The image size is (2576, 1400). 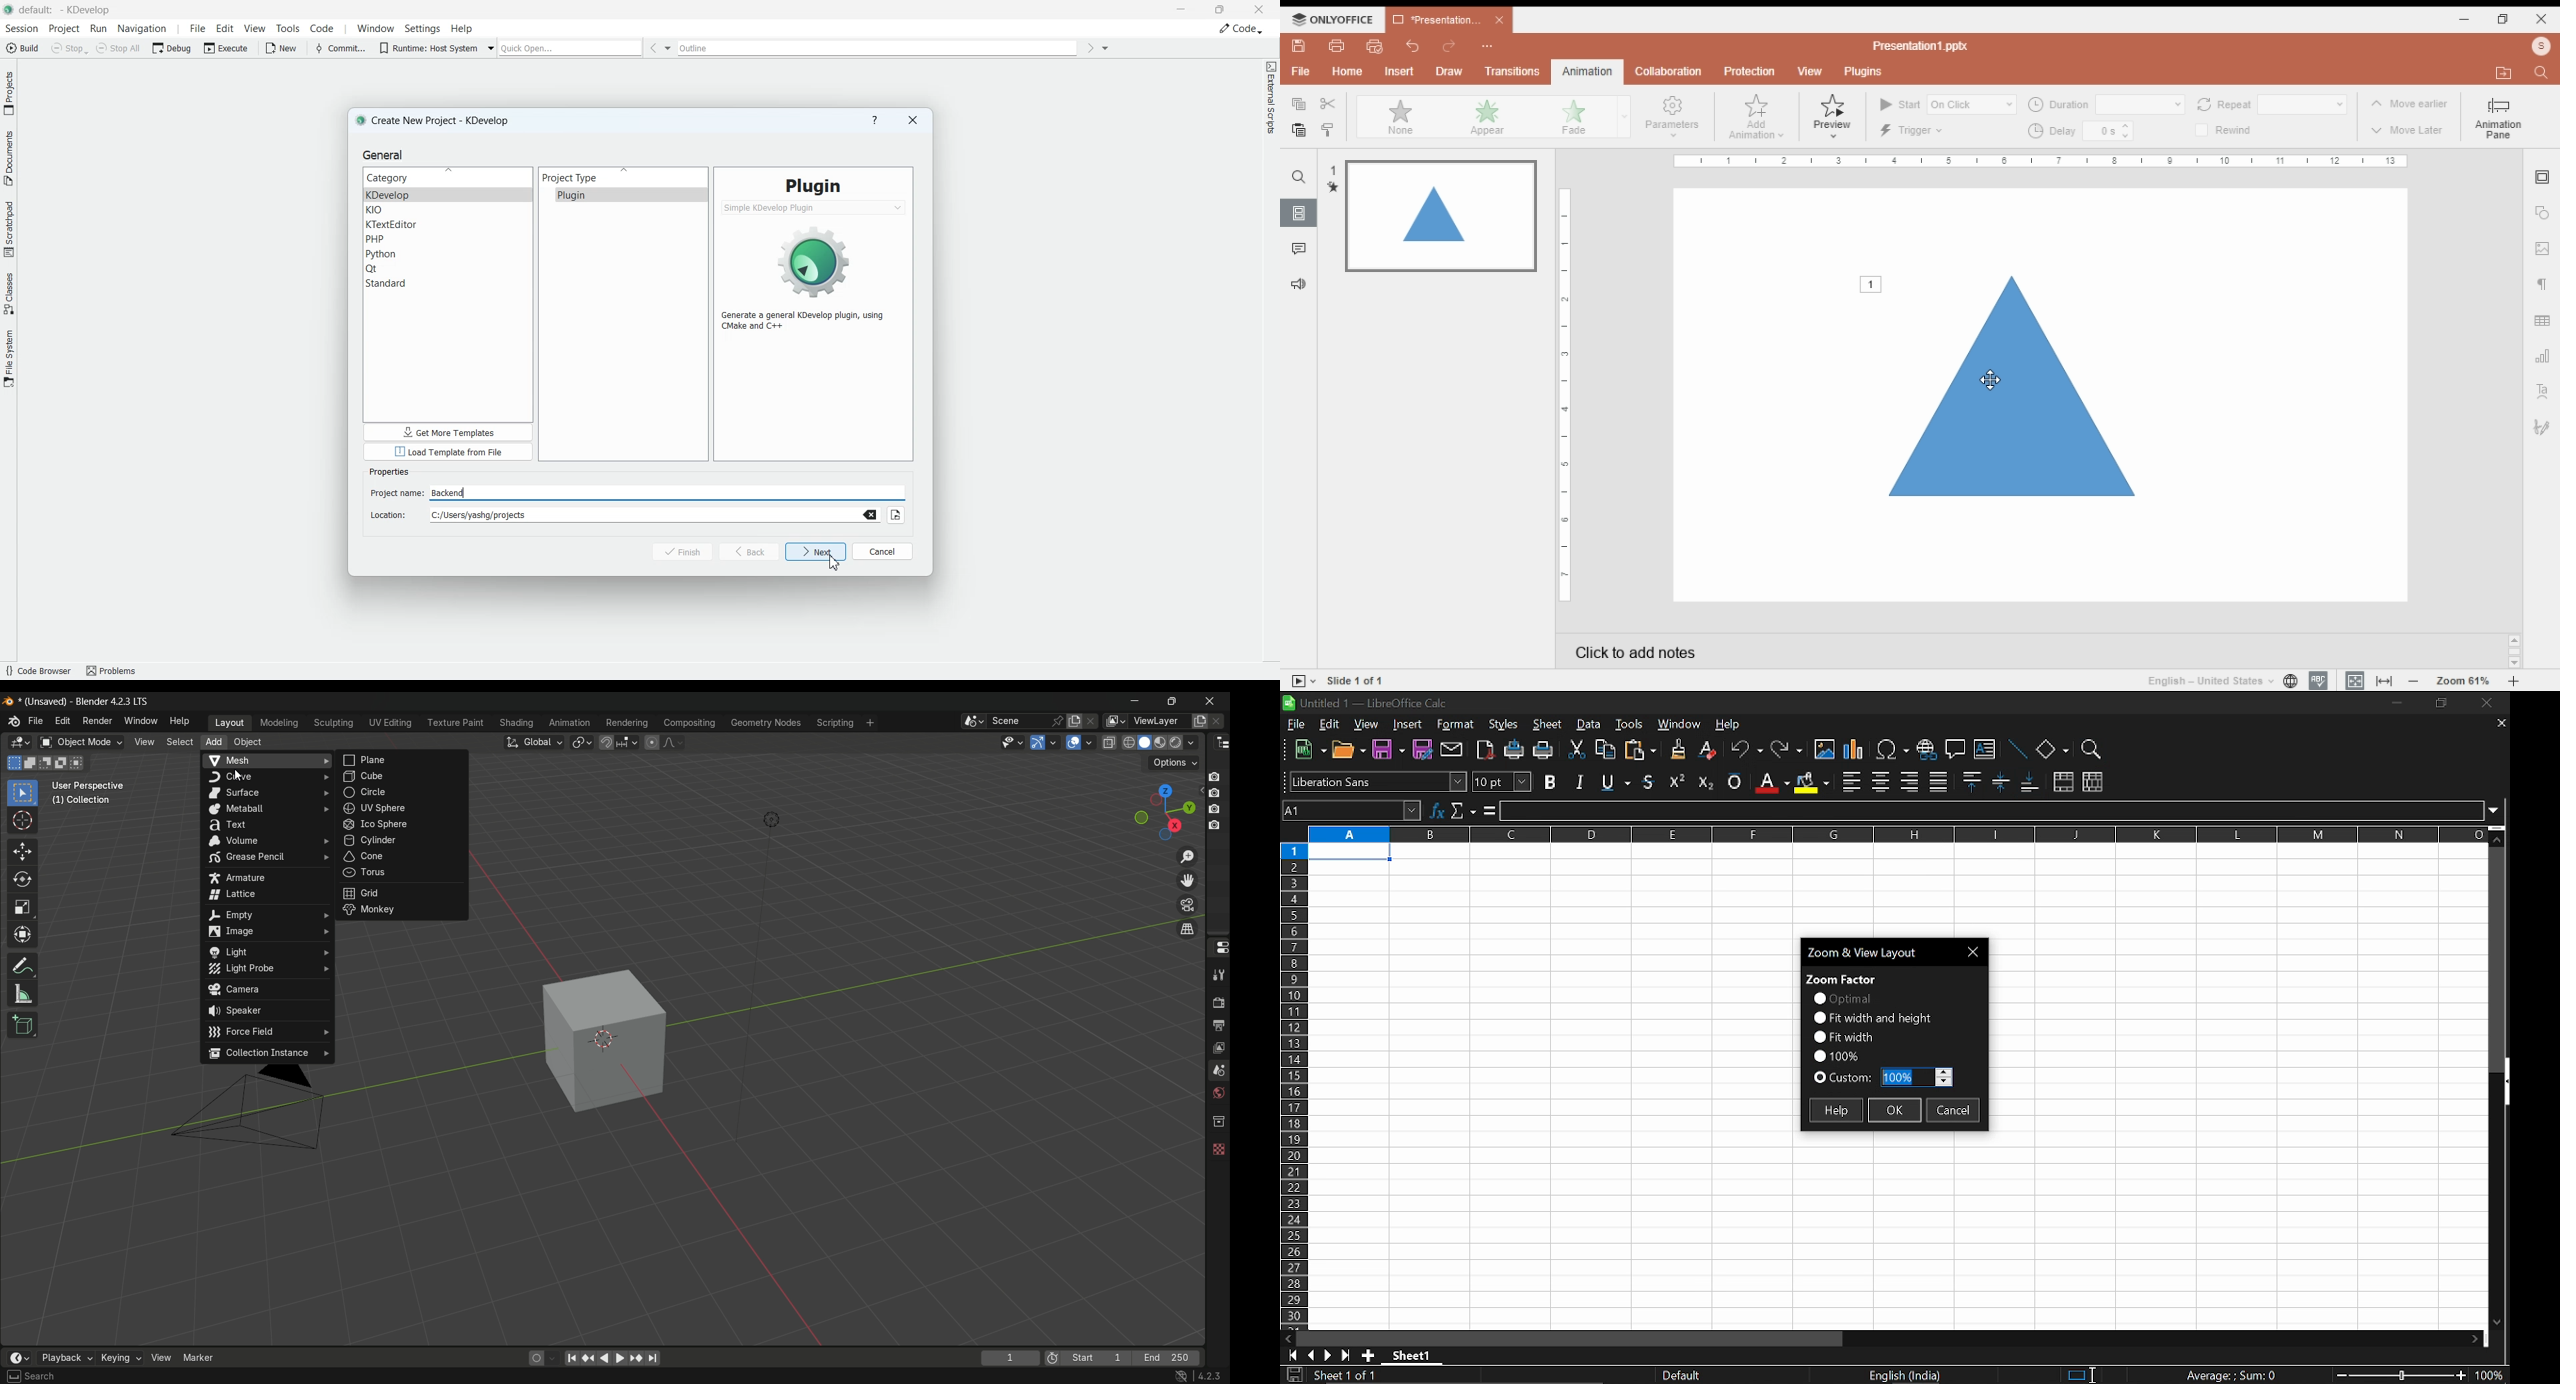 What do you see at coordinates (603, 1359) in the screenshot?
I see `back` at bounding box center [603, 1359].